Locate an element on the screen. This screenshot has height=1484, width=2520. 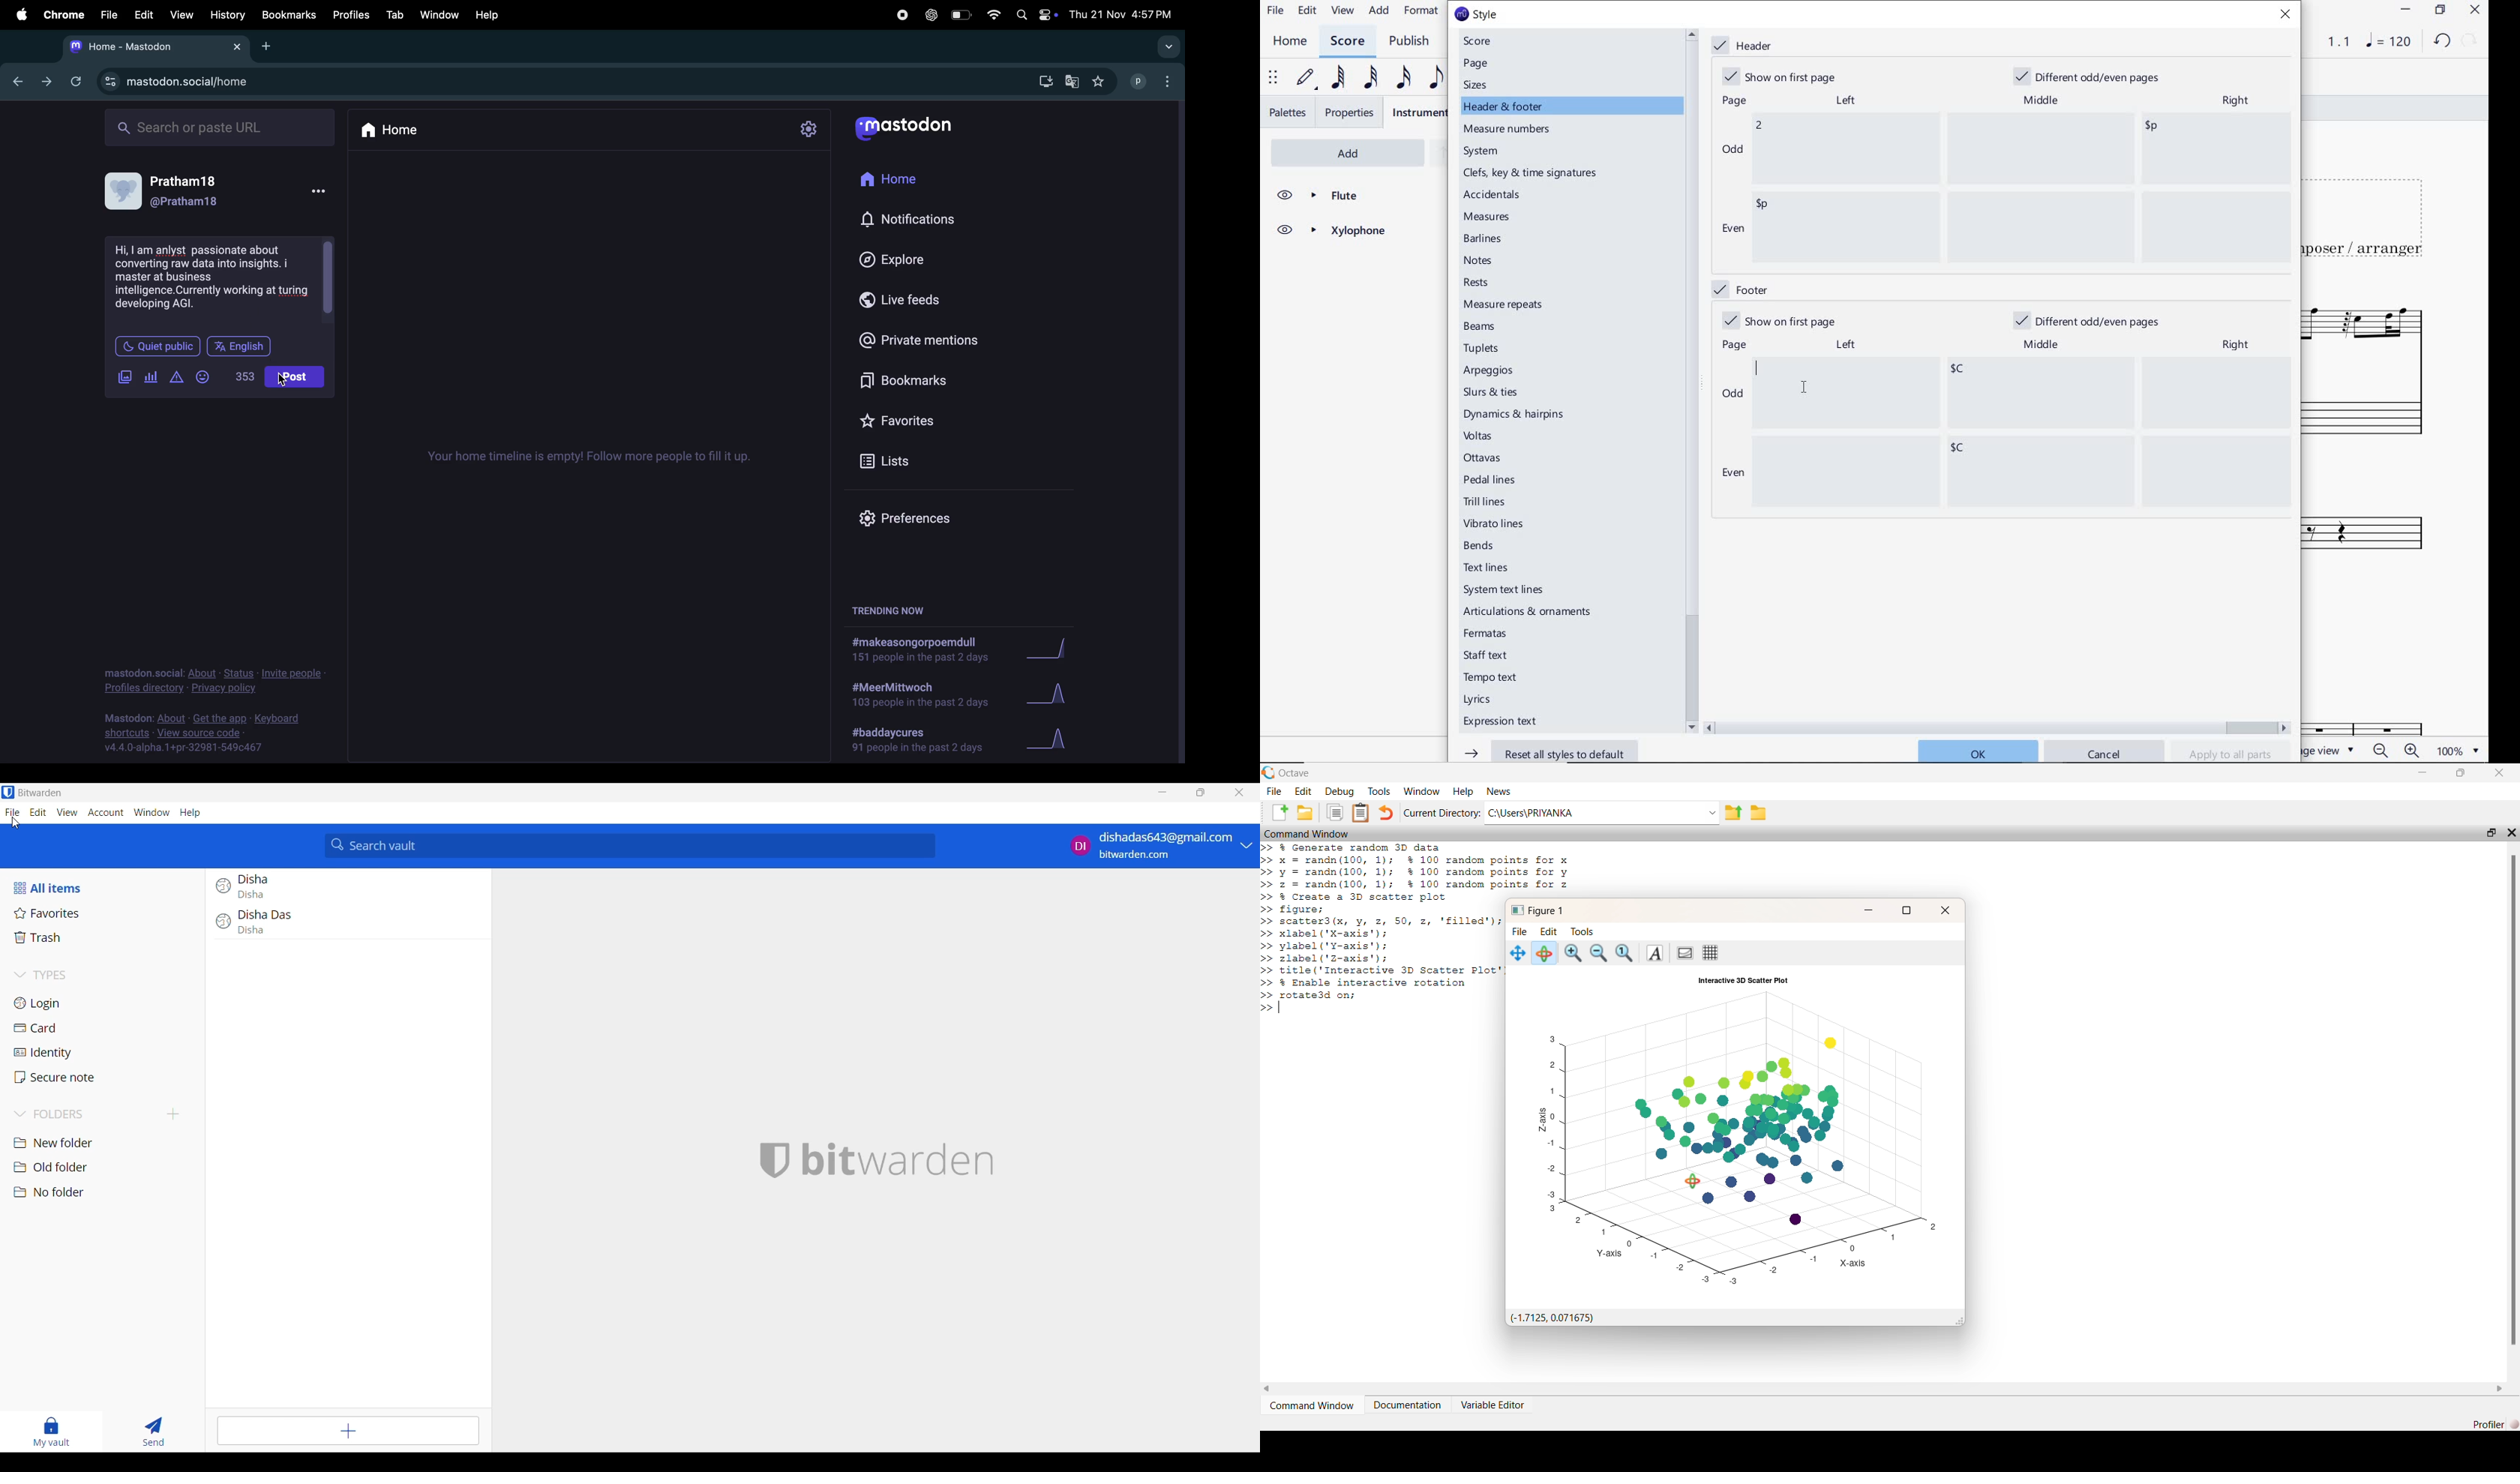
close is located at coordinates (2289, 16).